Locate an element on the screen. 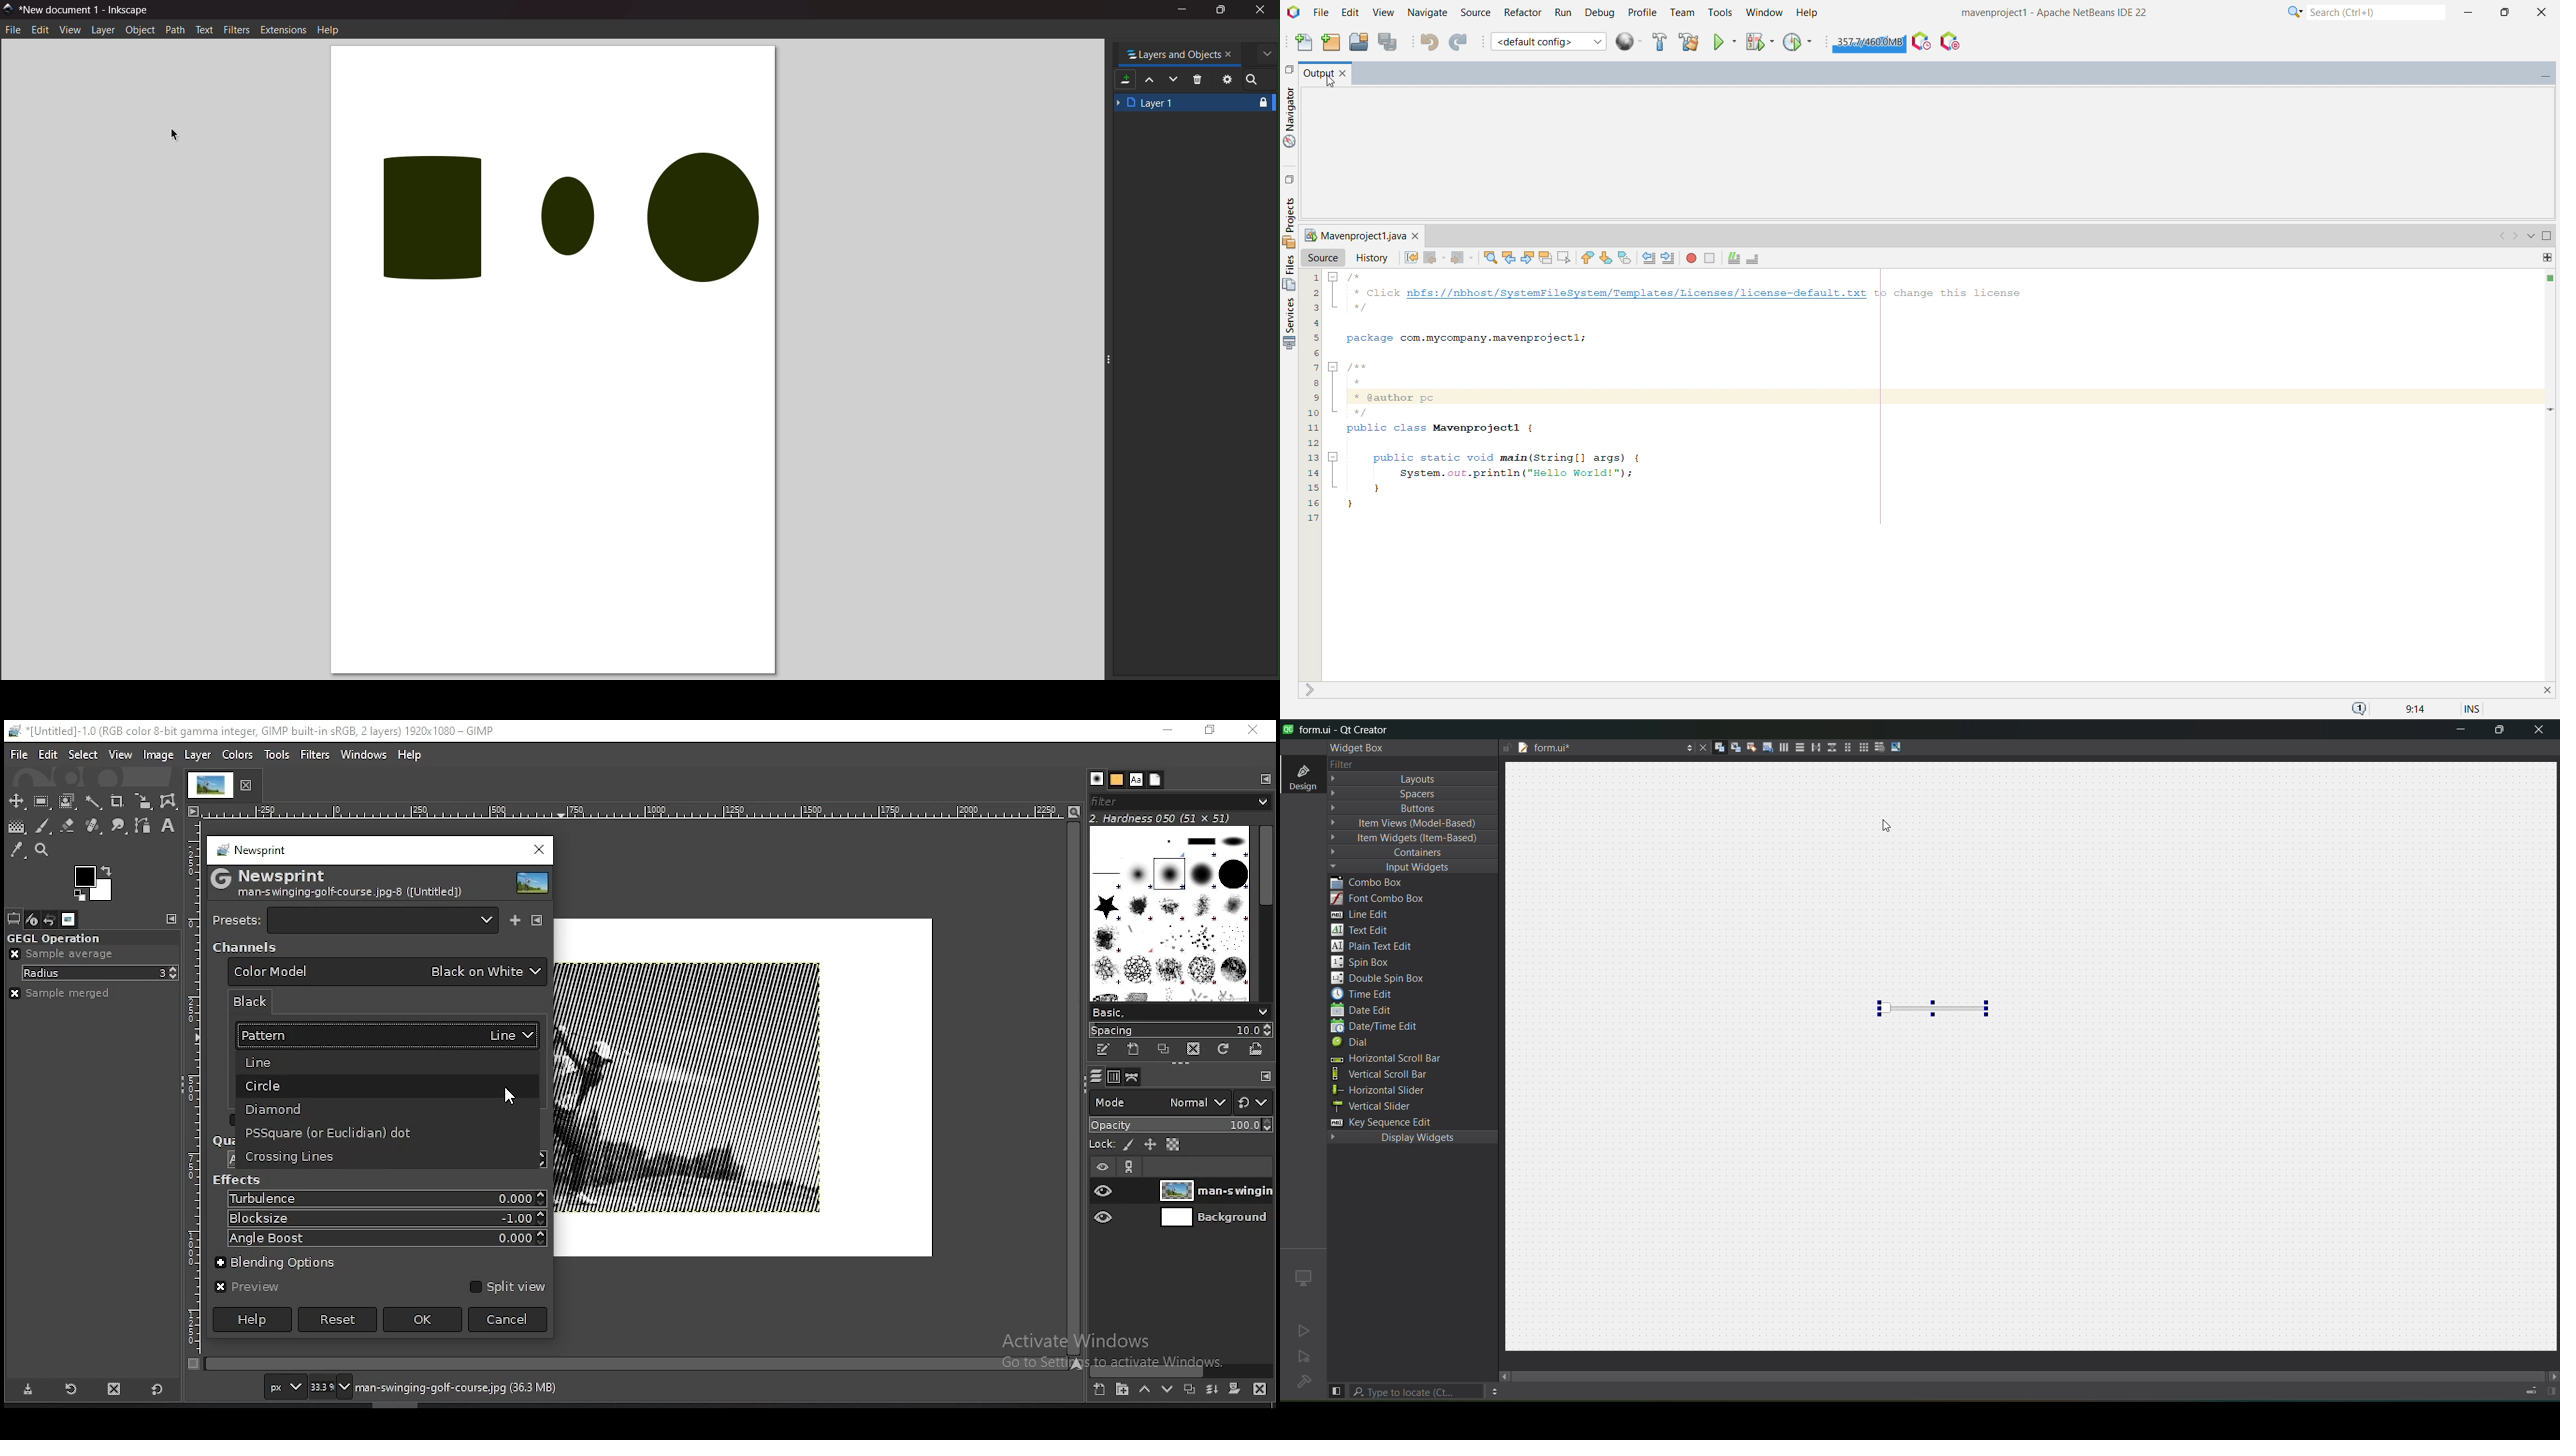  duplicate brush is located at coordinates (1162, 1050).